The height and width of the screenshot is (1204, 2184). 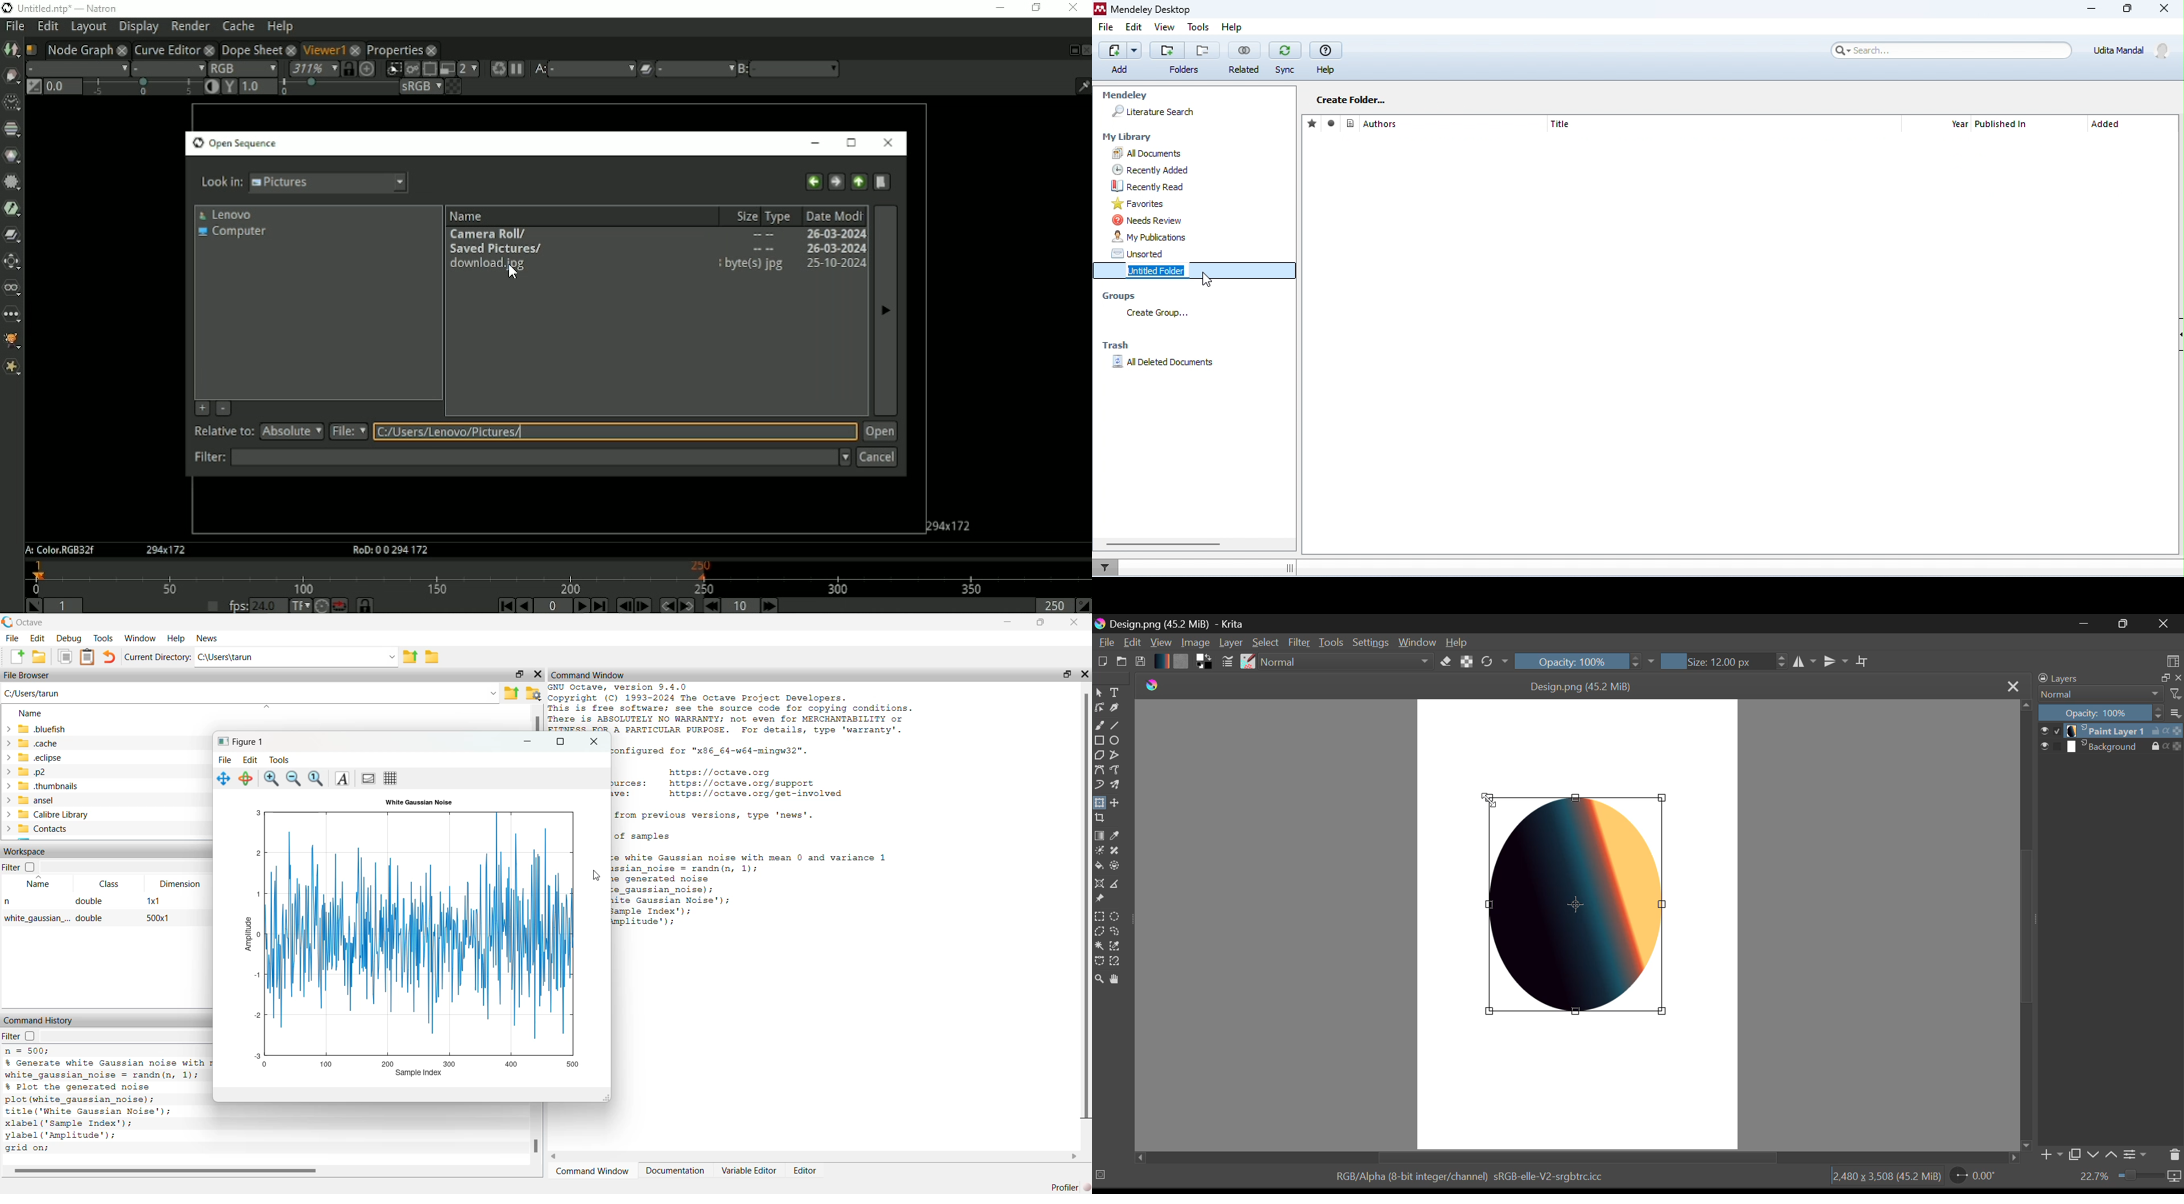 What do you see at coordinates (1161, 661) in the screenshot?
I see `Gradient` at bounding box center [1161, 661].